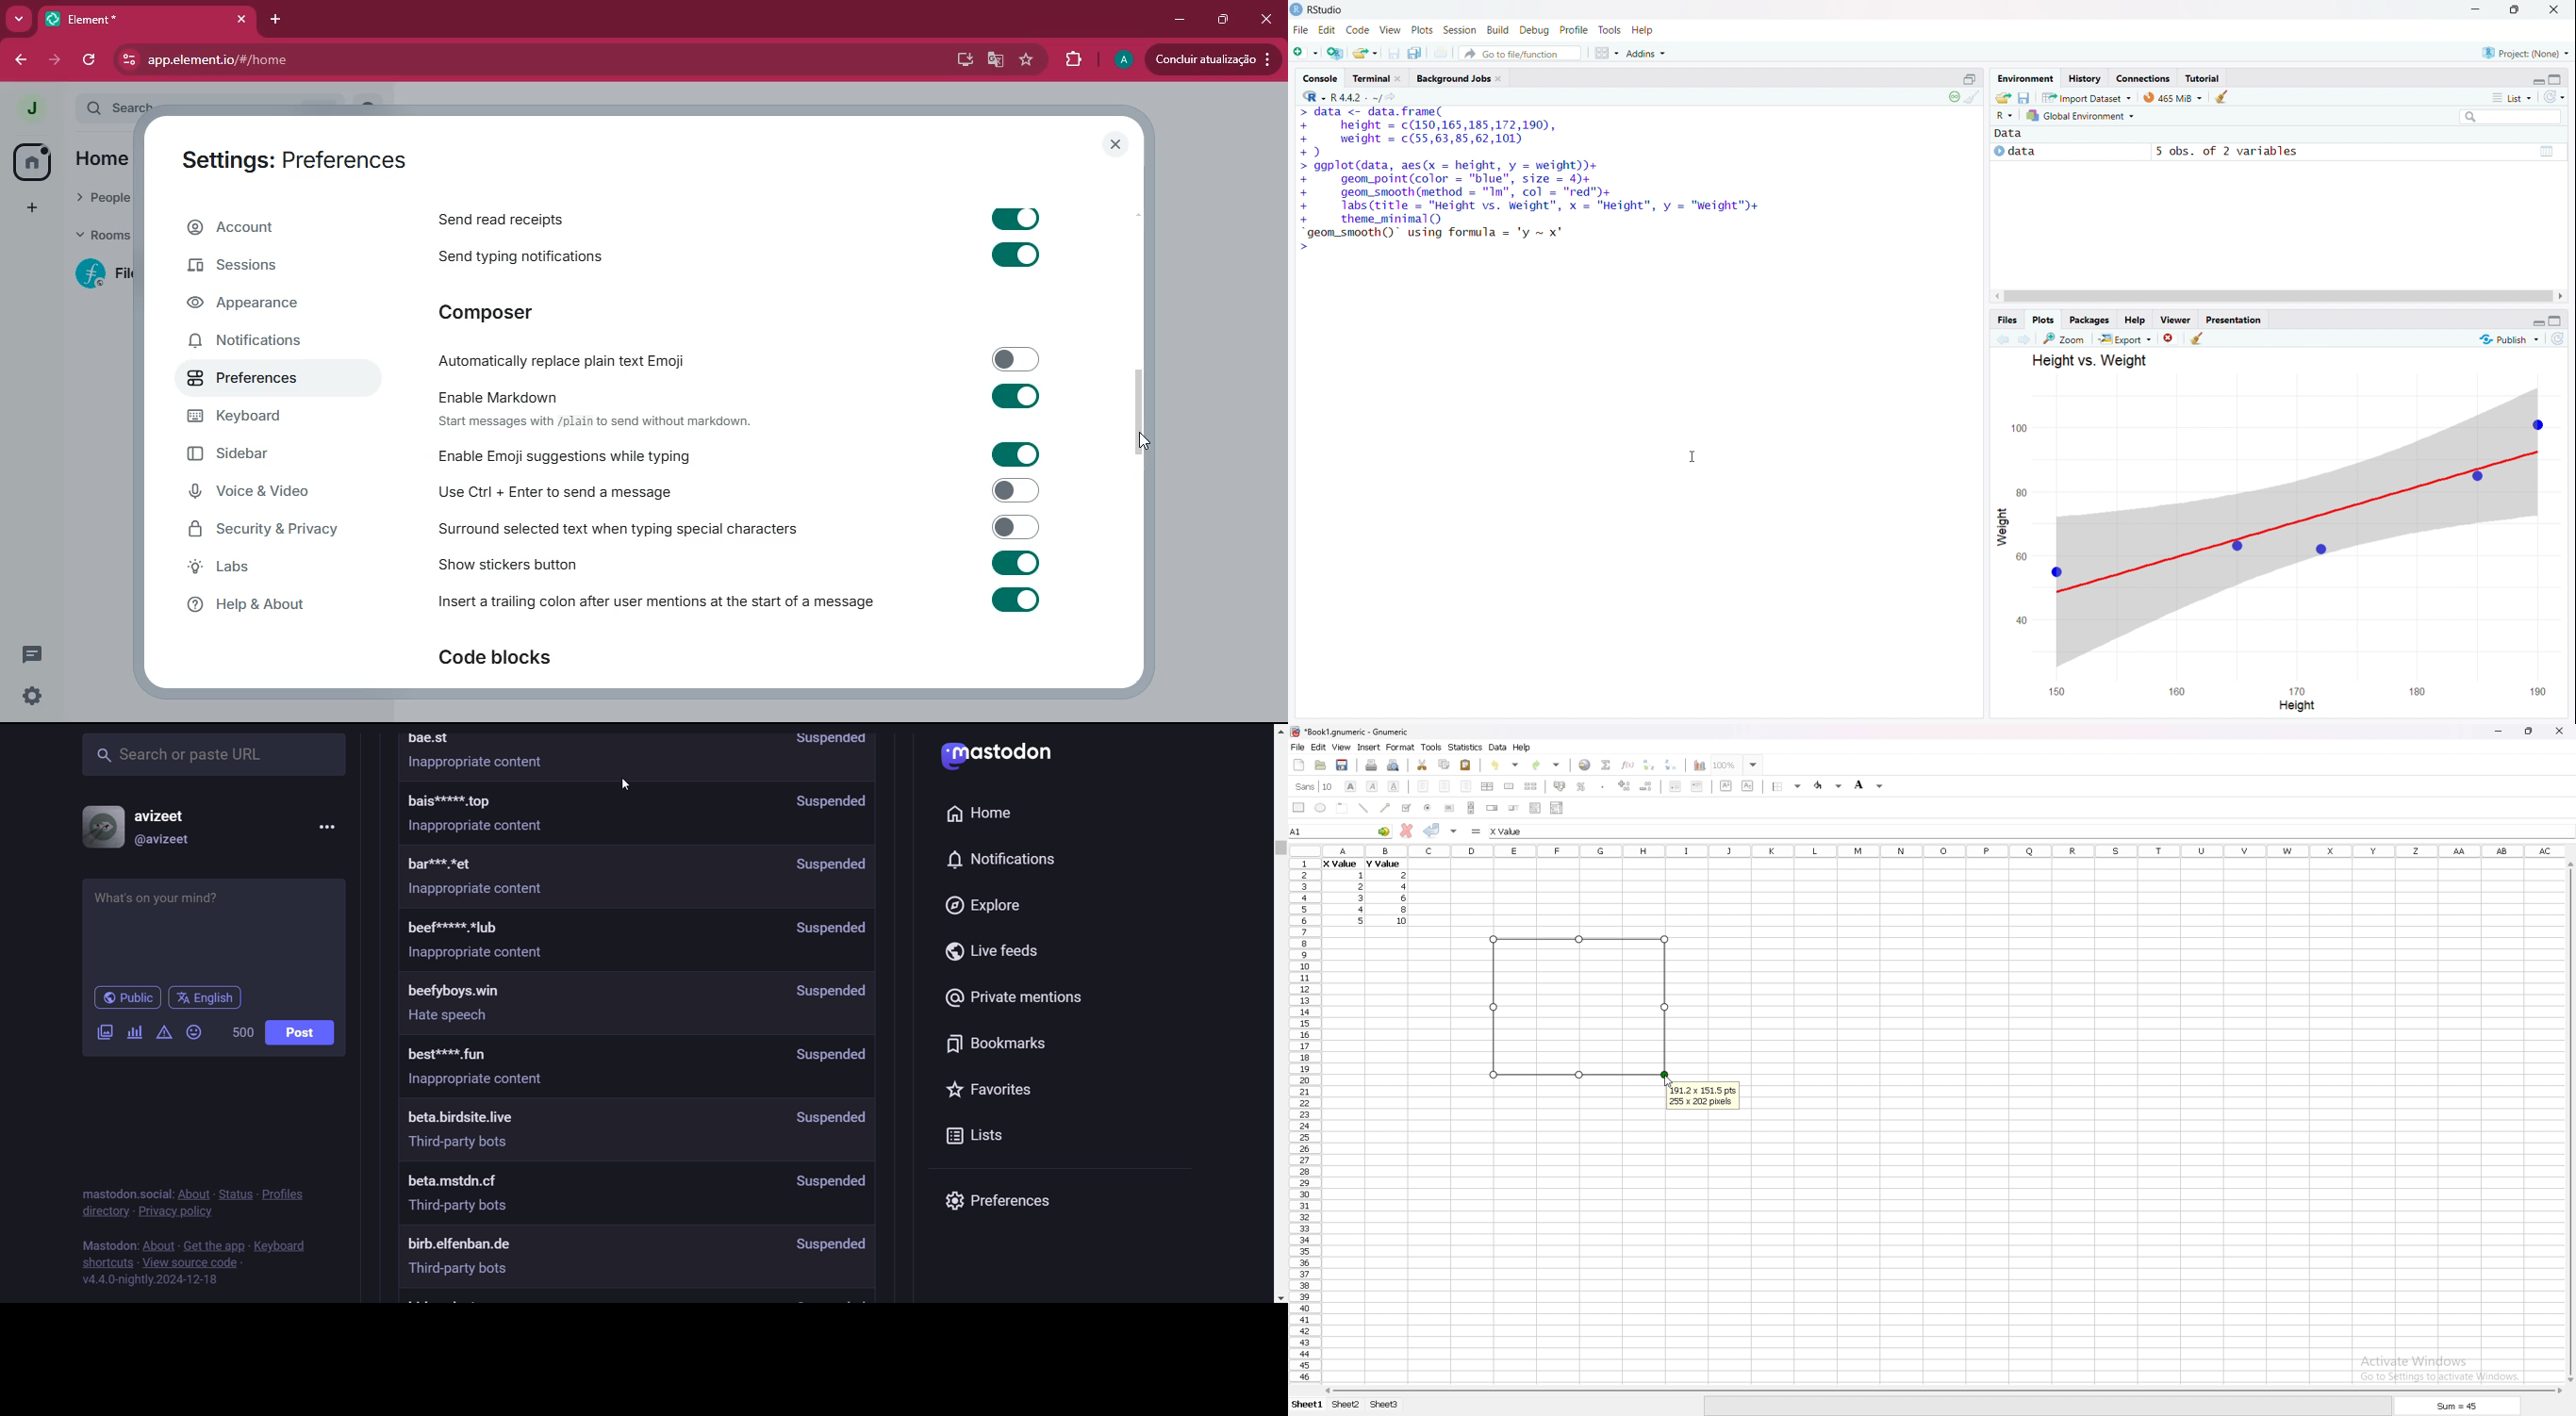 This screenshot has width=2576, height=1428. I want to click on cursor, so click(1692, 457).